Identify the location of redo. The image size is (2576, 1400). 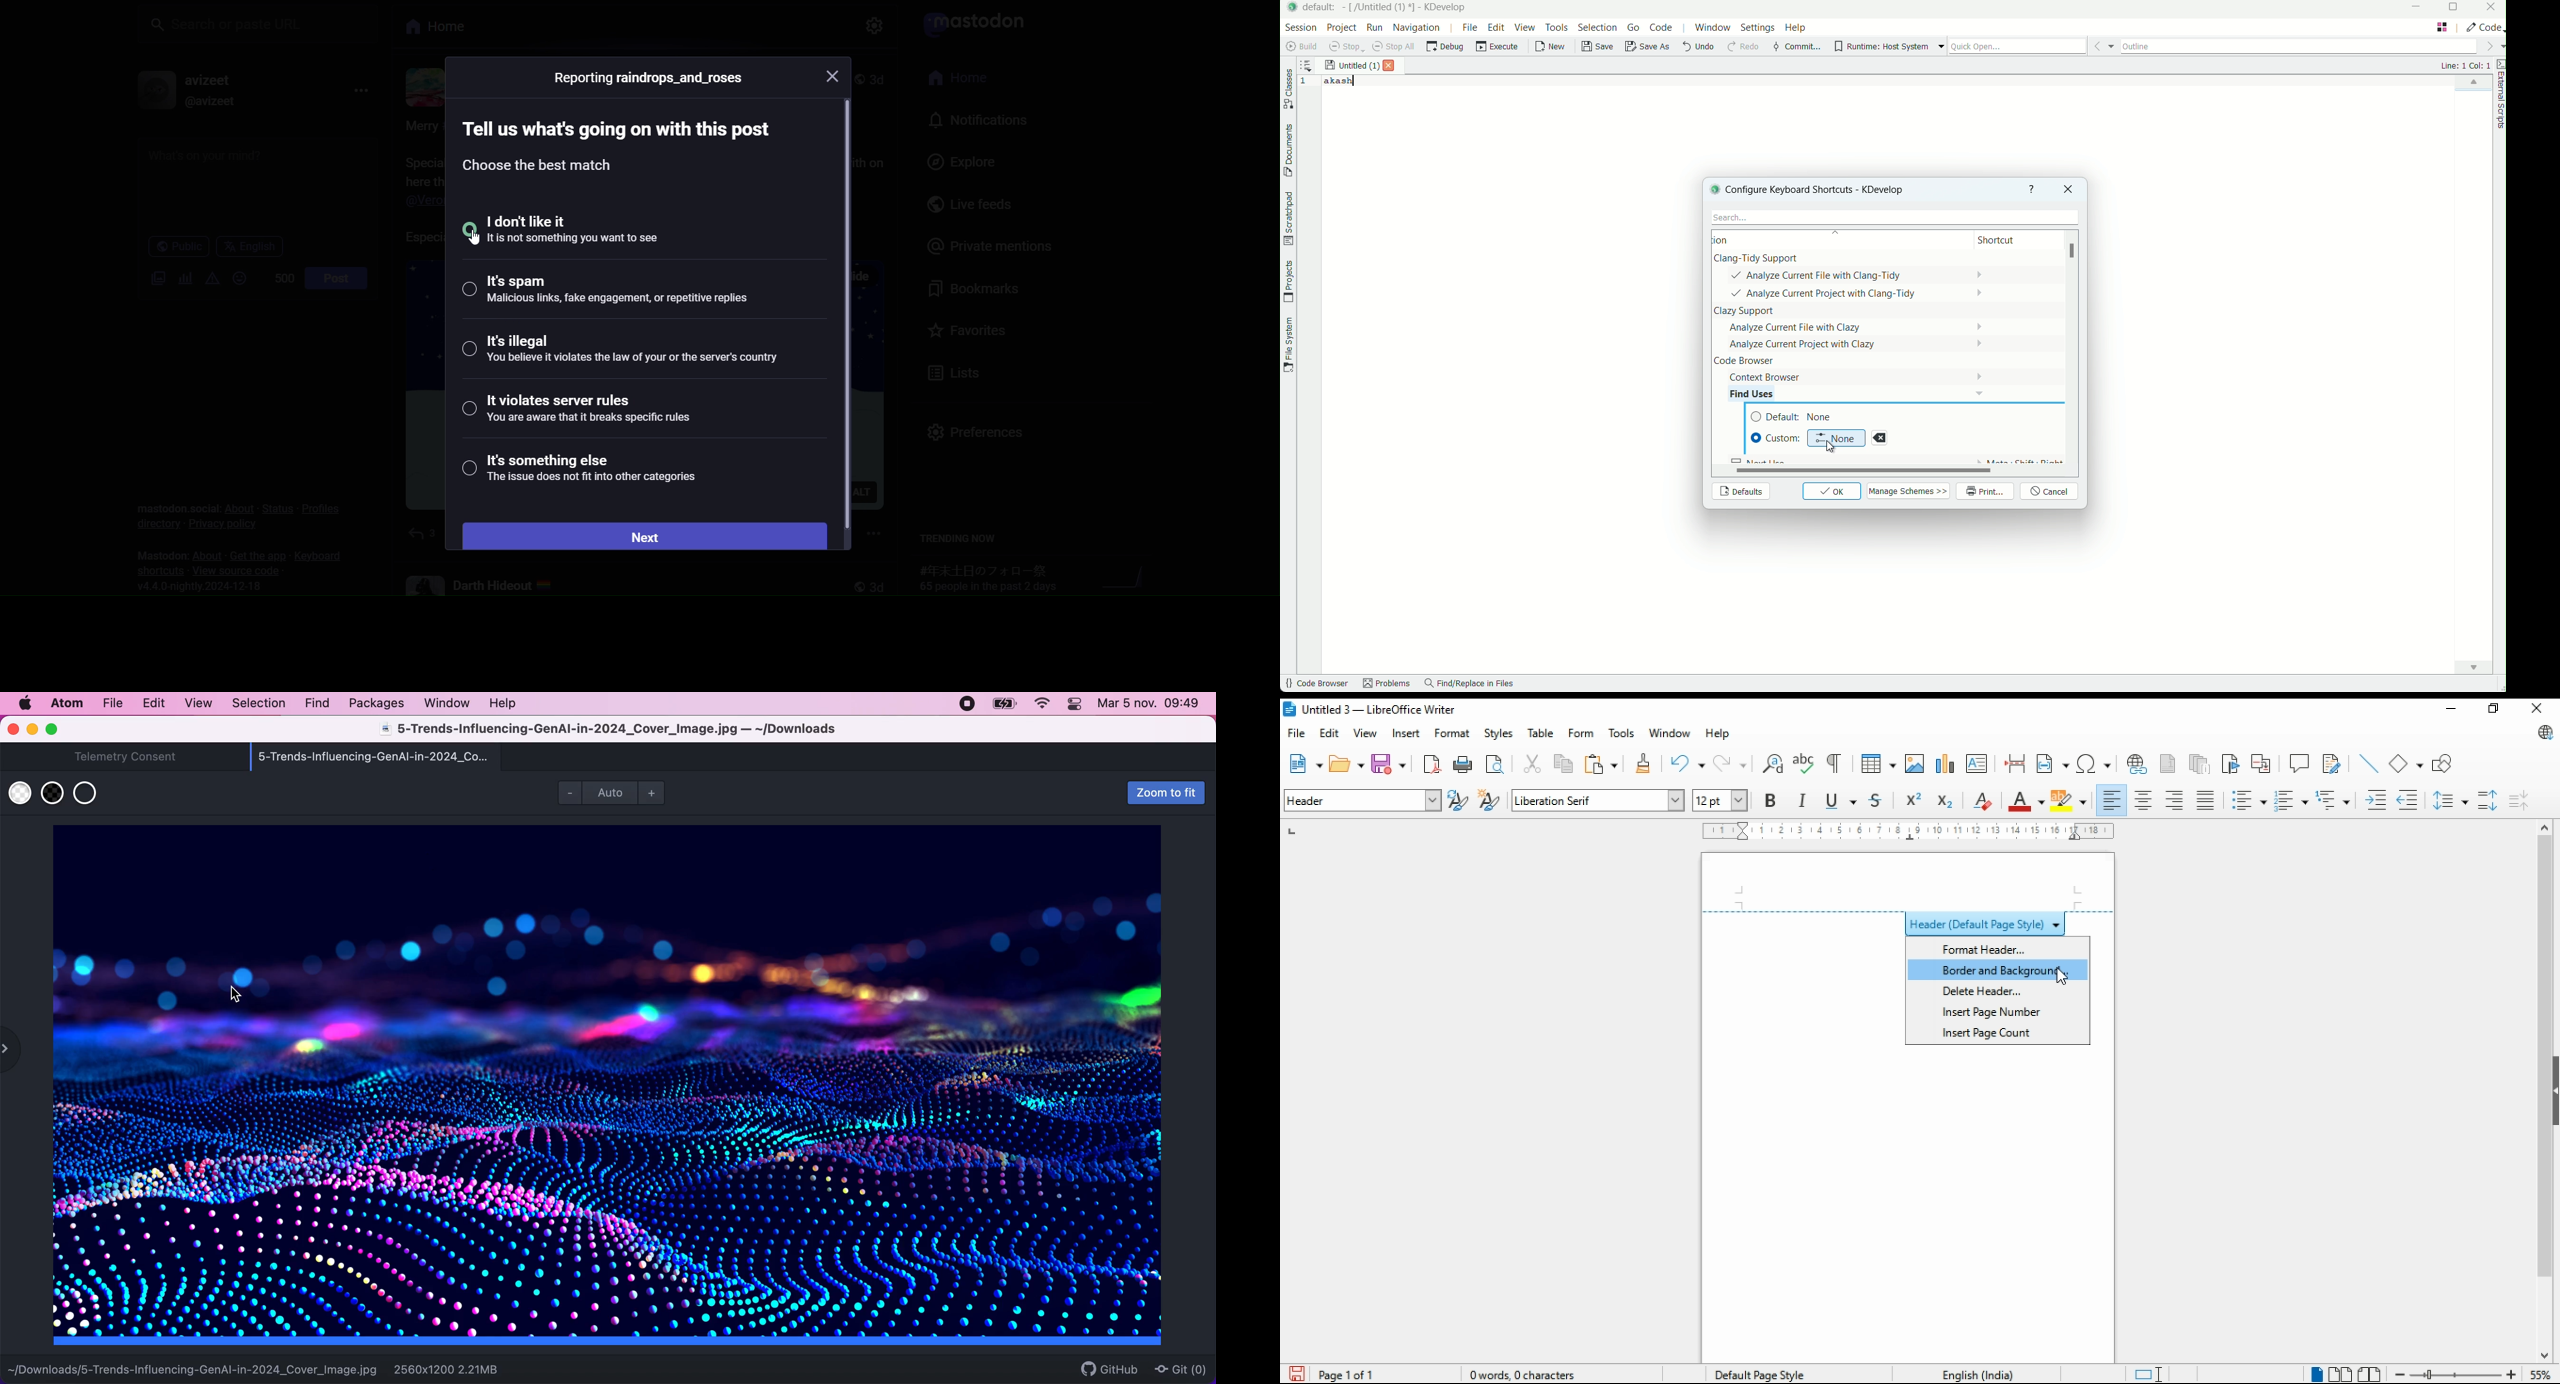
(1732, 763).